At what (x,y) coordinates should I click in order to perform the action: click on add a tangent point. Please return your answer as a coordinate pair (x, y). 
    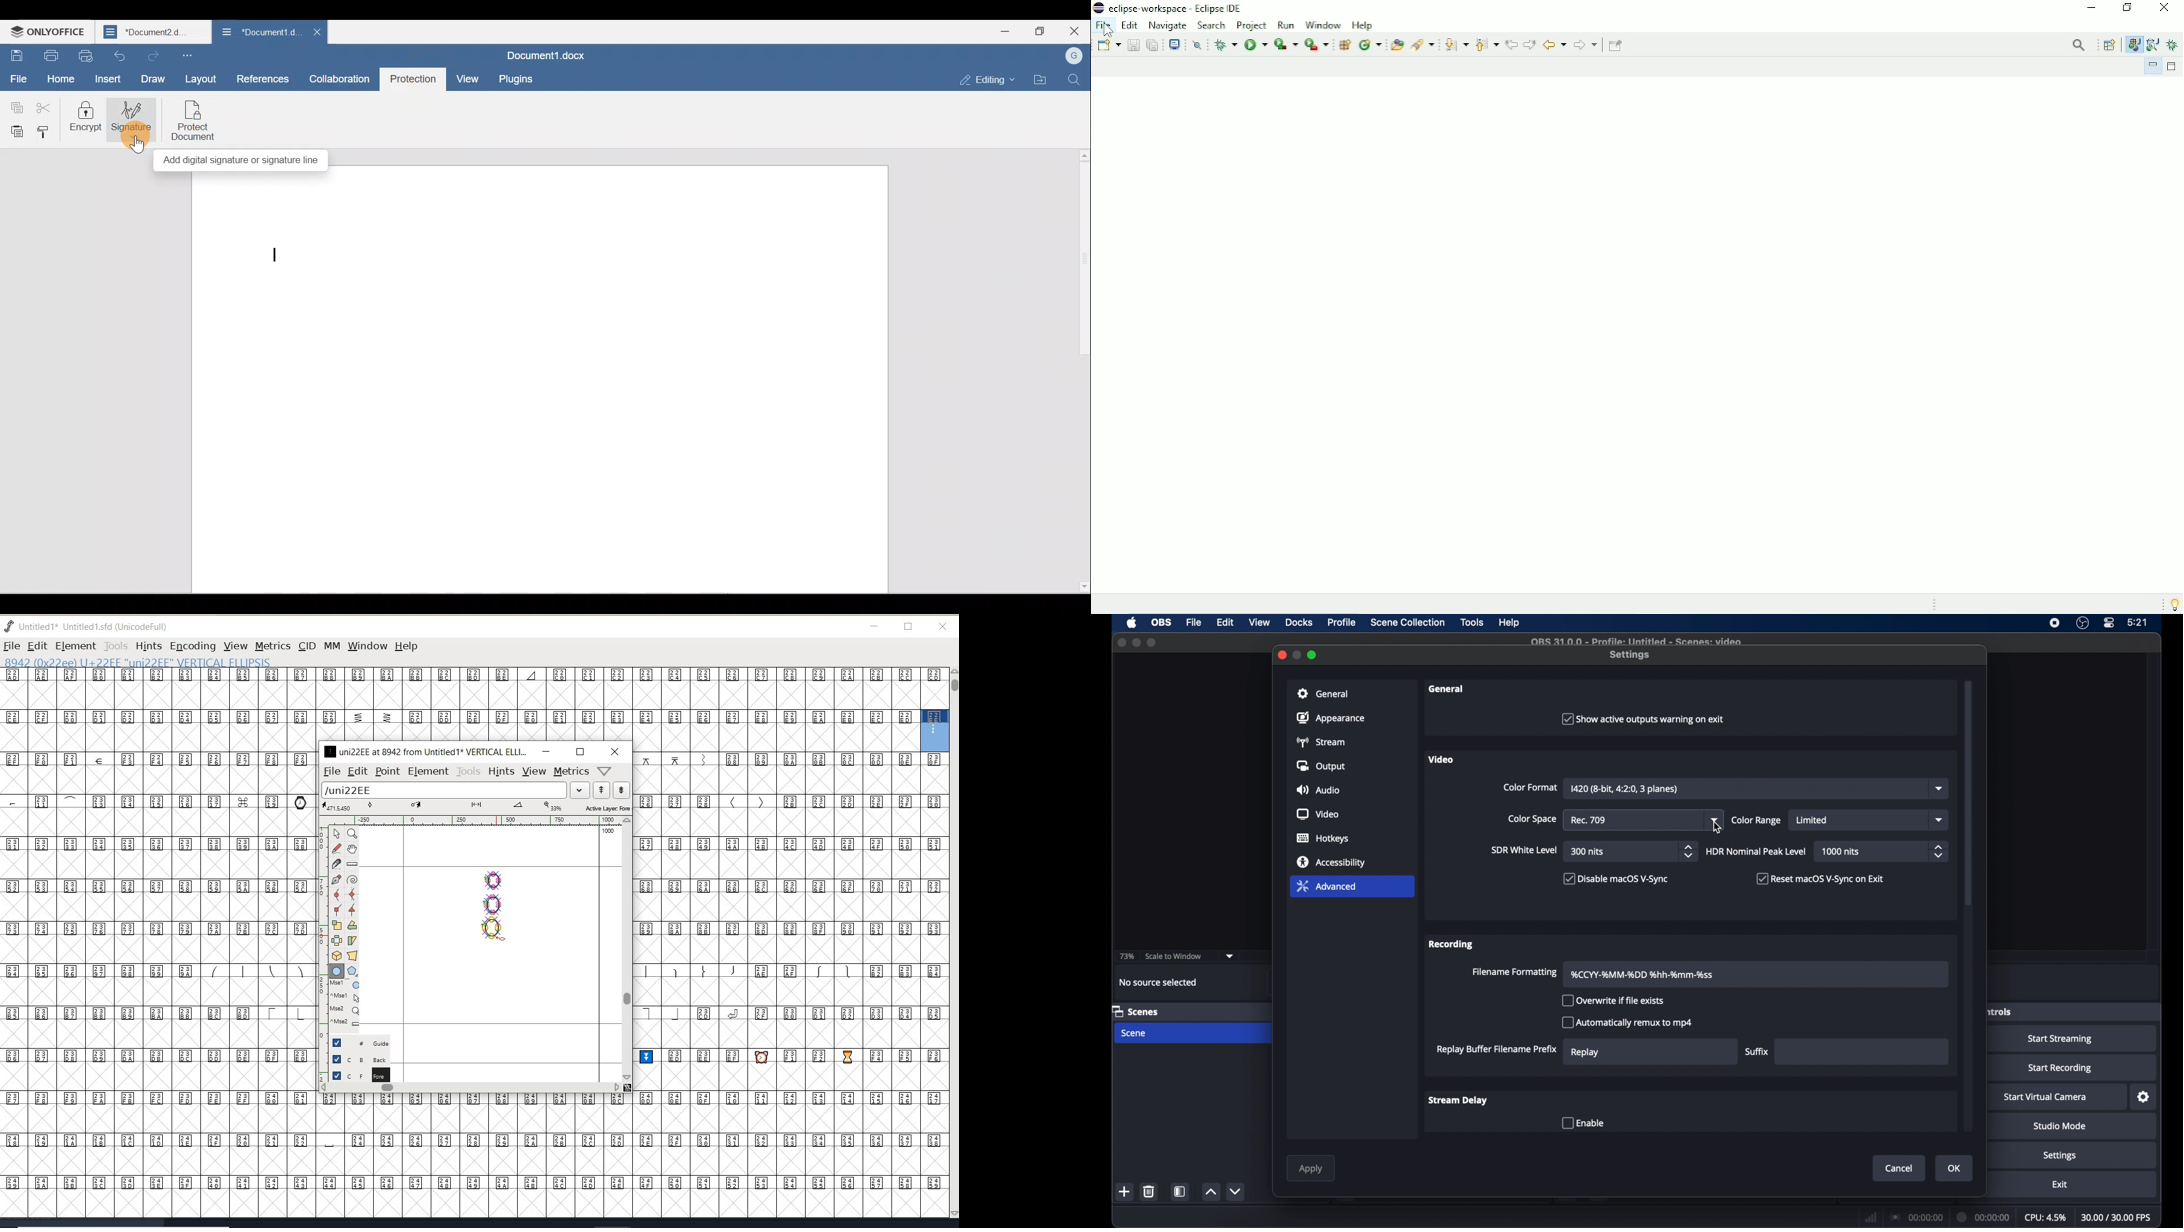
    Looking at the image, I should click on (351, 908).